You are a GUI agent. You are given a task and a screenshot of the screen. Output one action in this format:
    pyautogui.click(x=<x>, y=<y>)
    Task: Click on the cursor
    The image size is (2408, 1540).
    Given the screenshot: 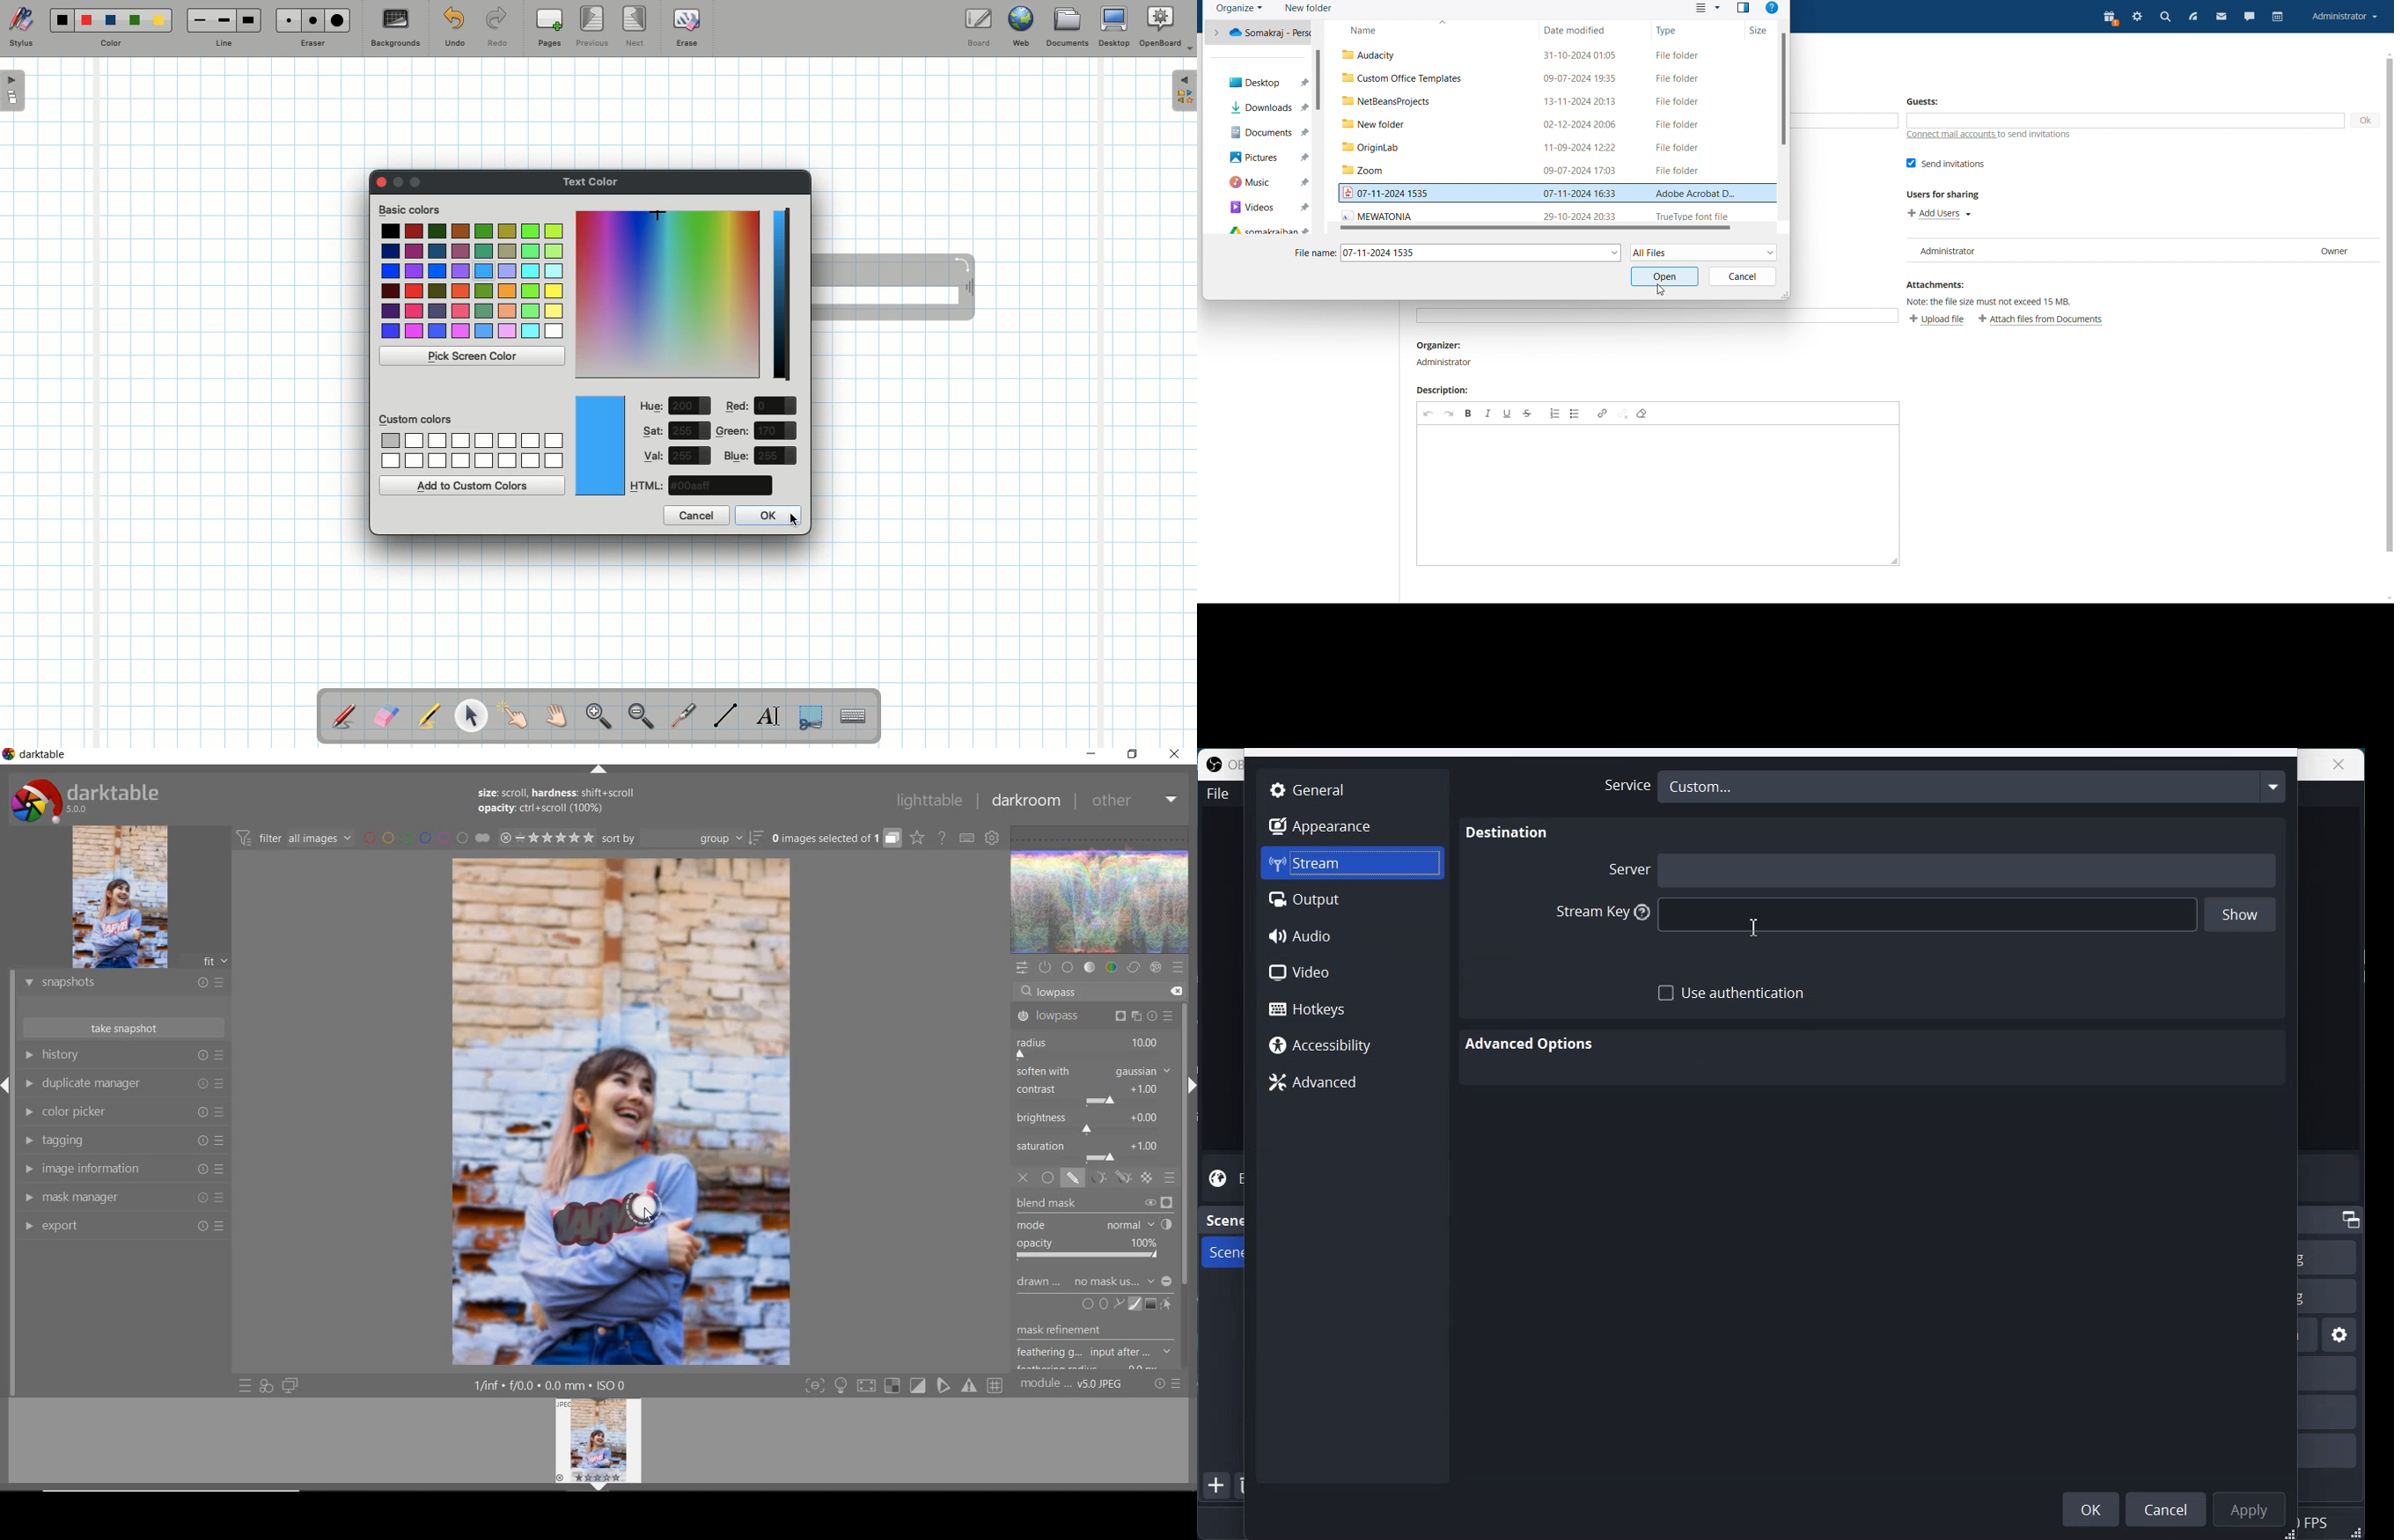 What is the action you would take?
    pyautogui.click(x=646, y=1217)
    